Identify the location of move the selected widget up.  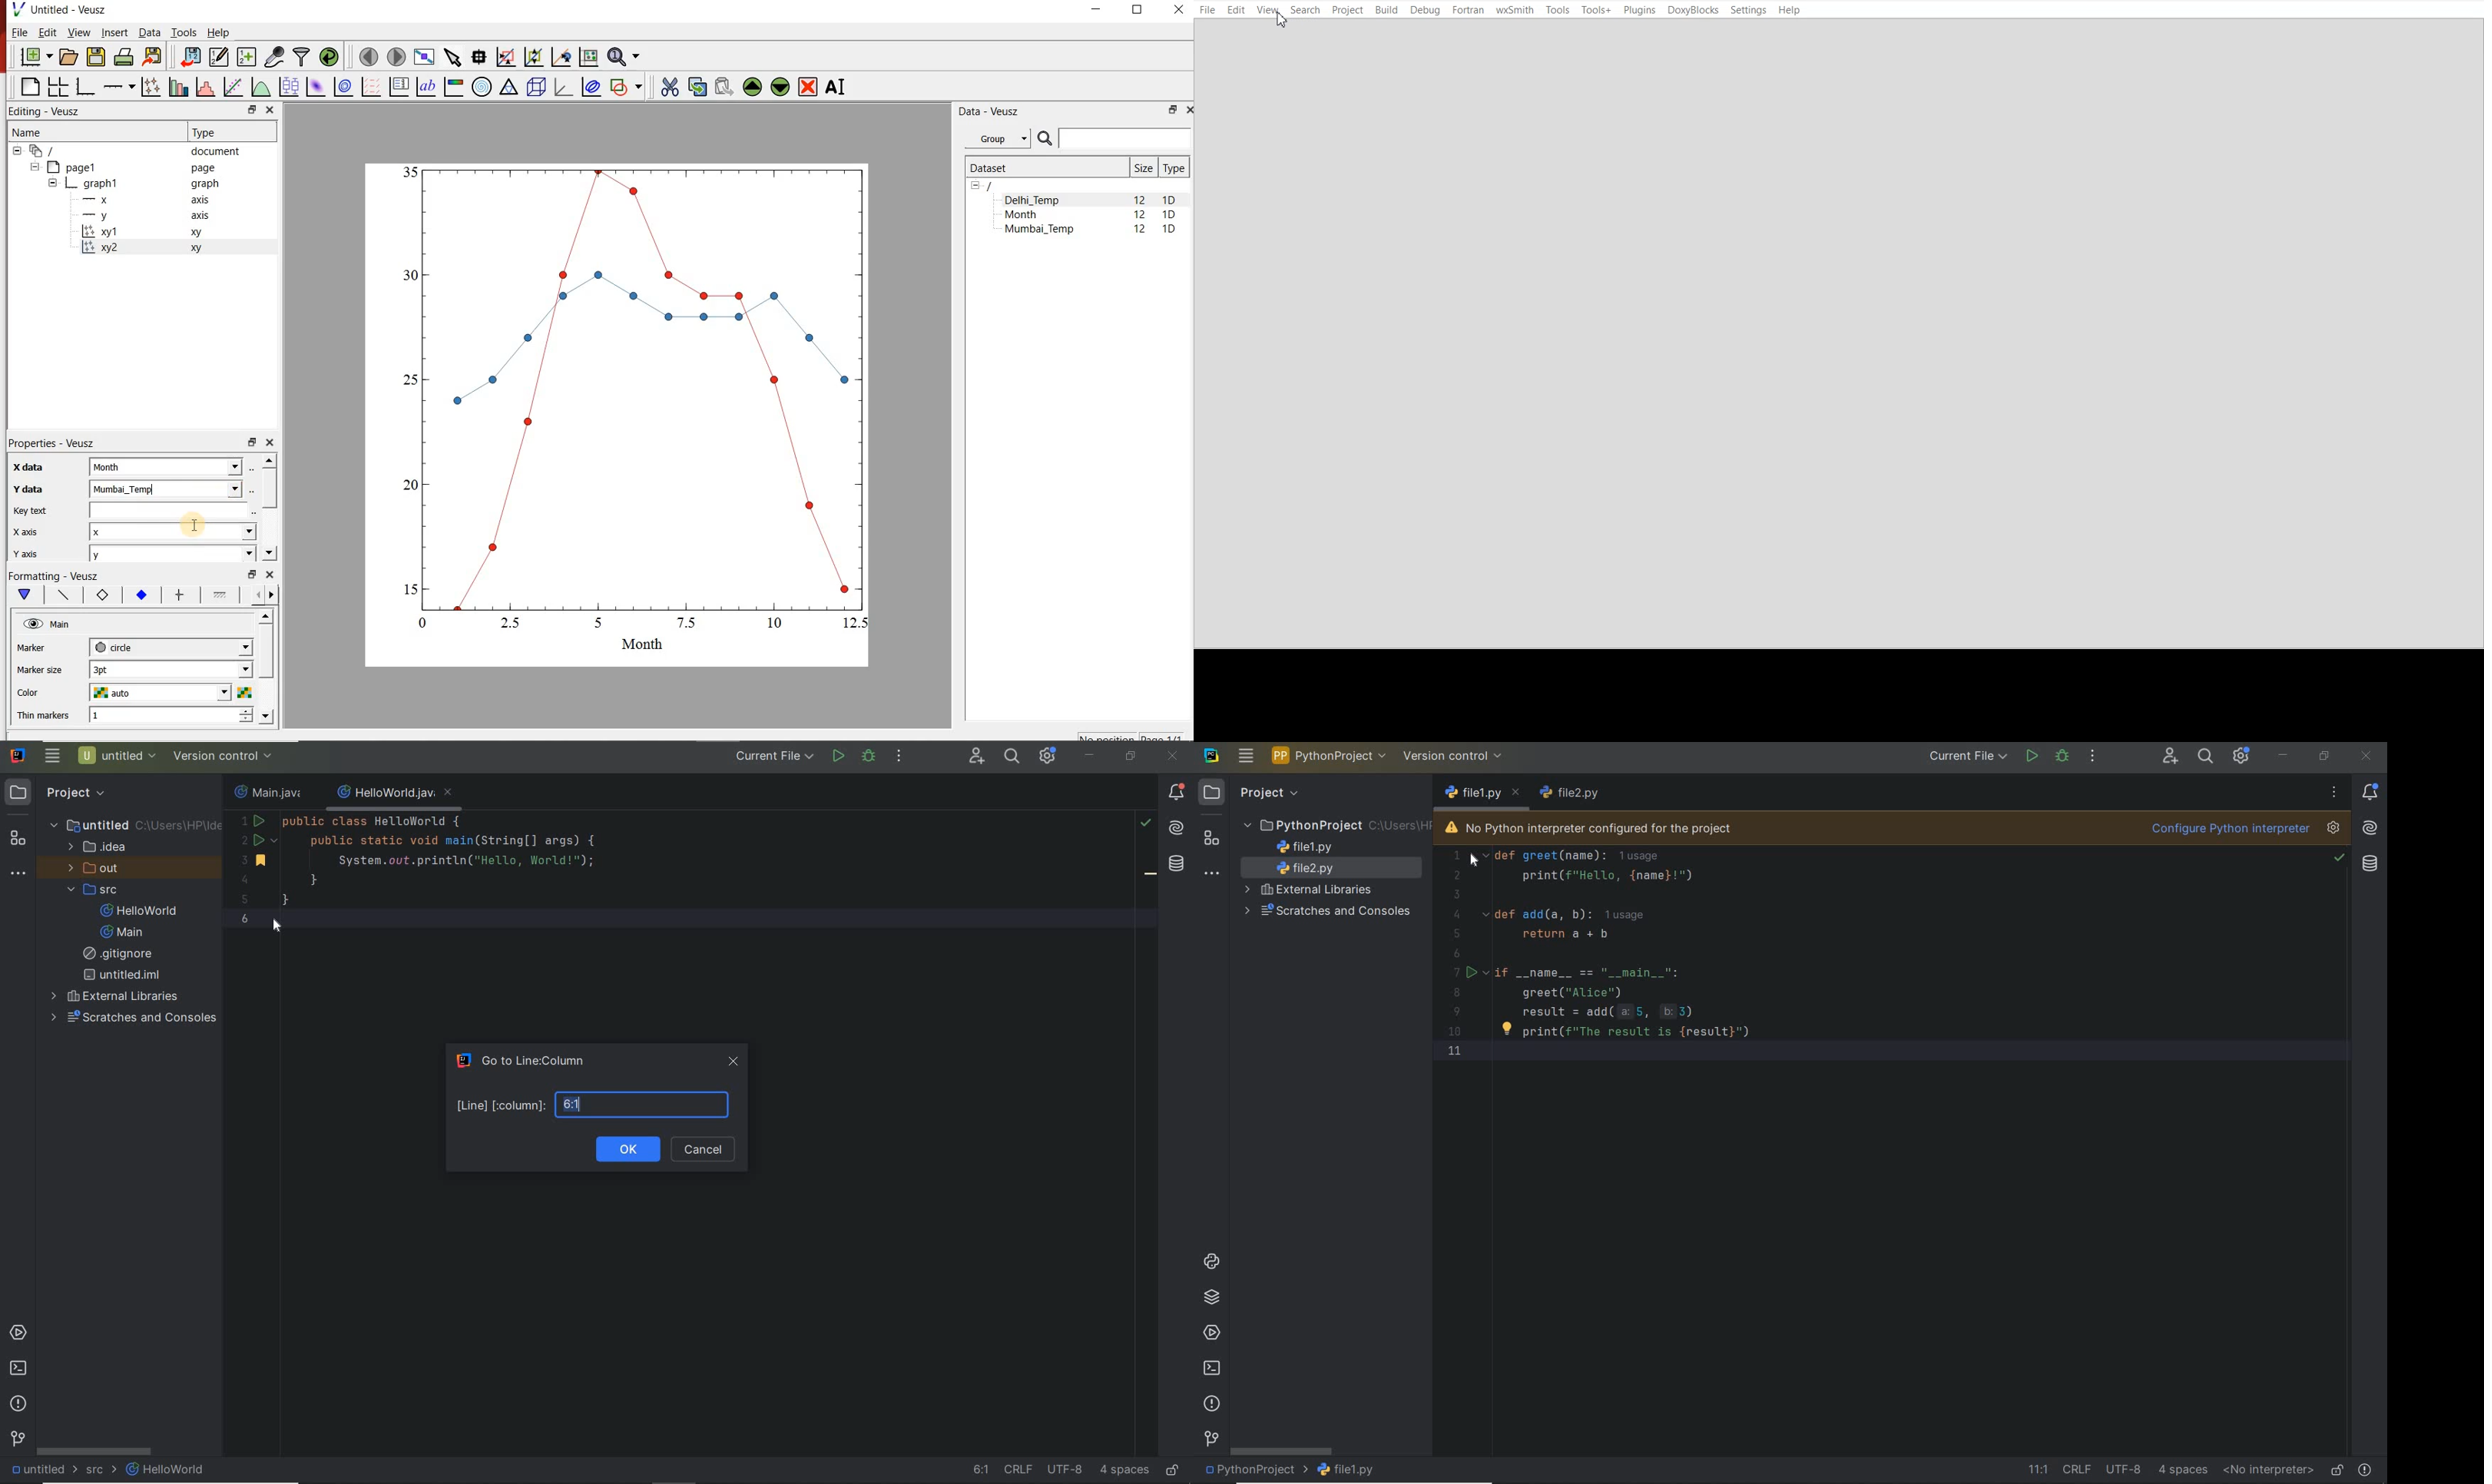
(752, 87).